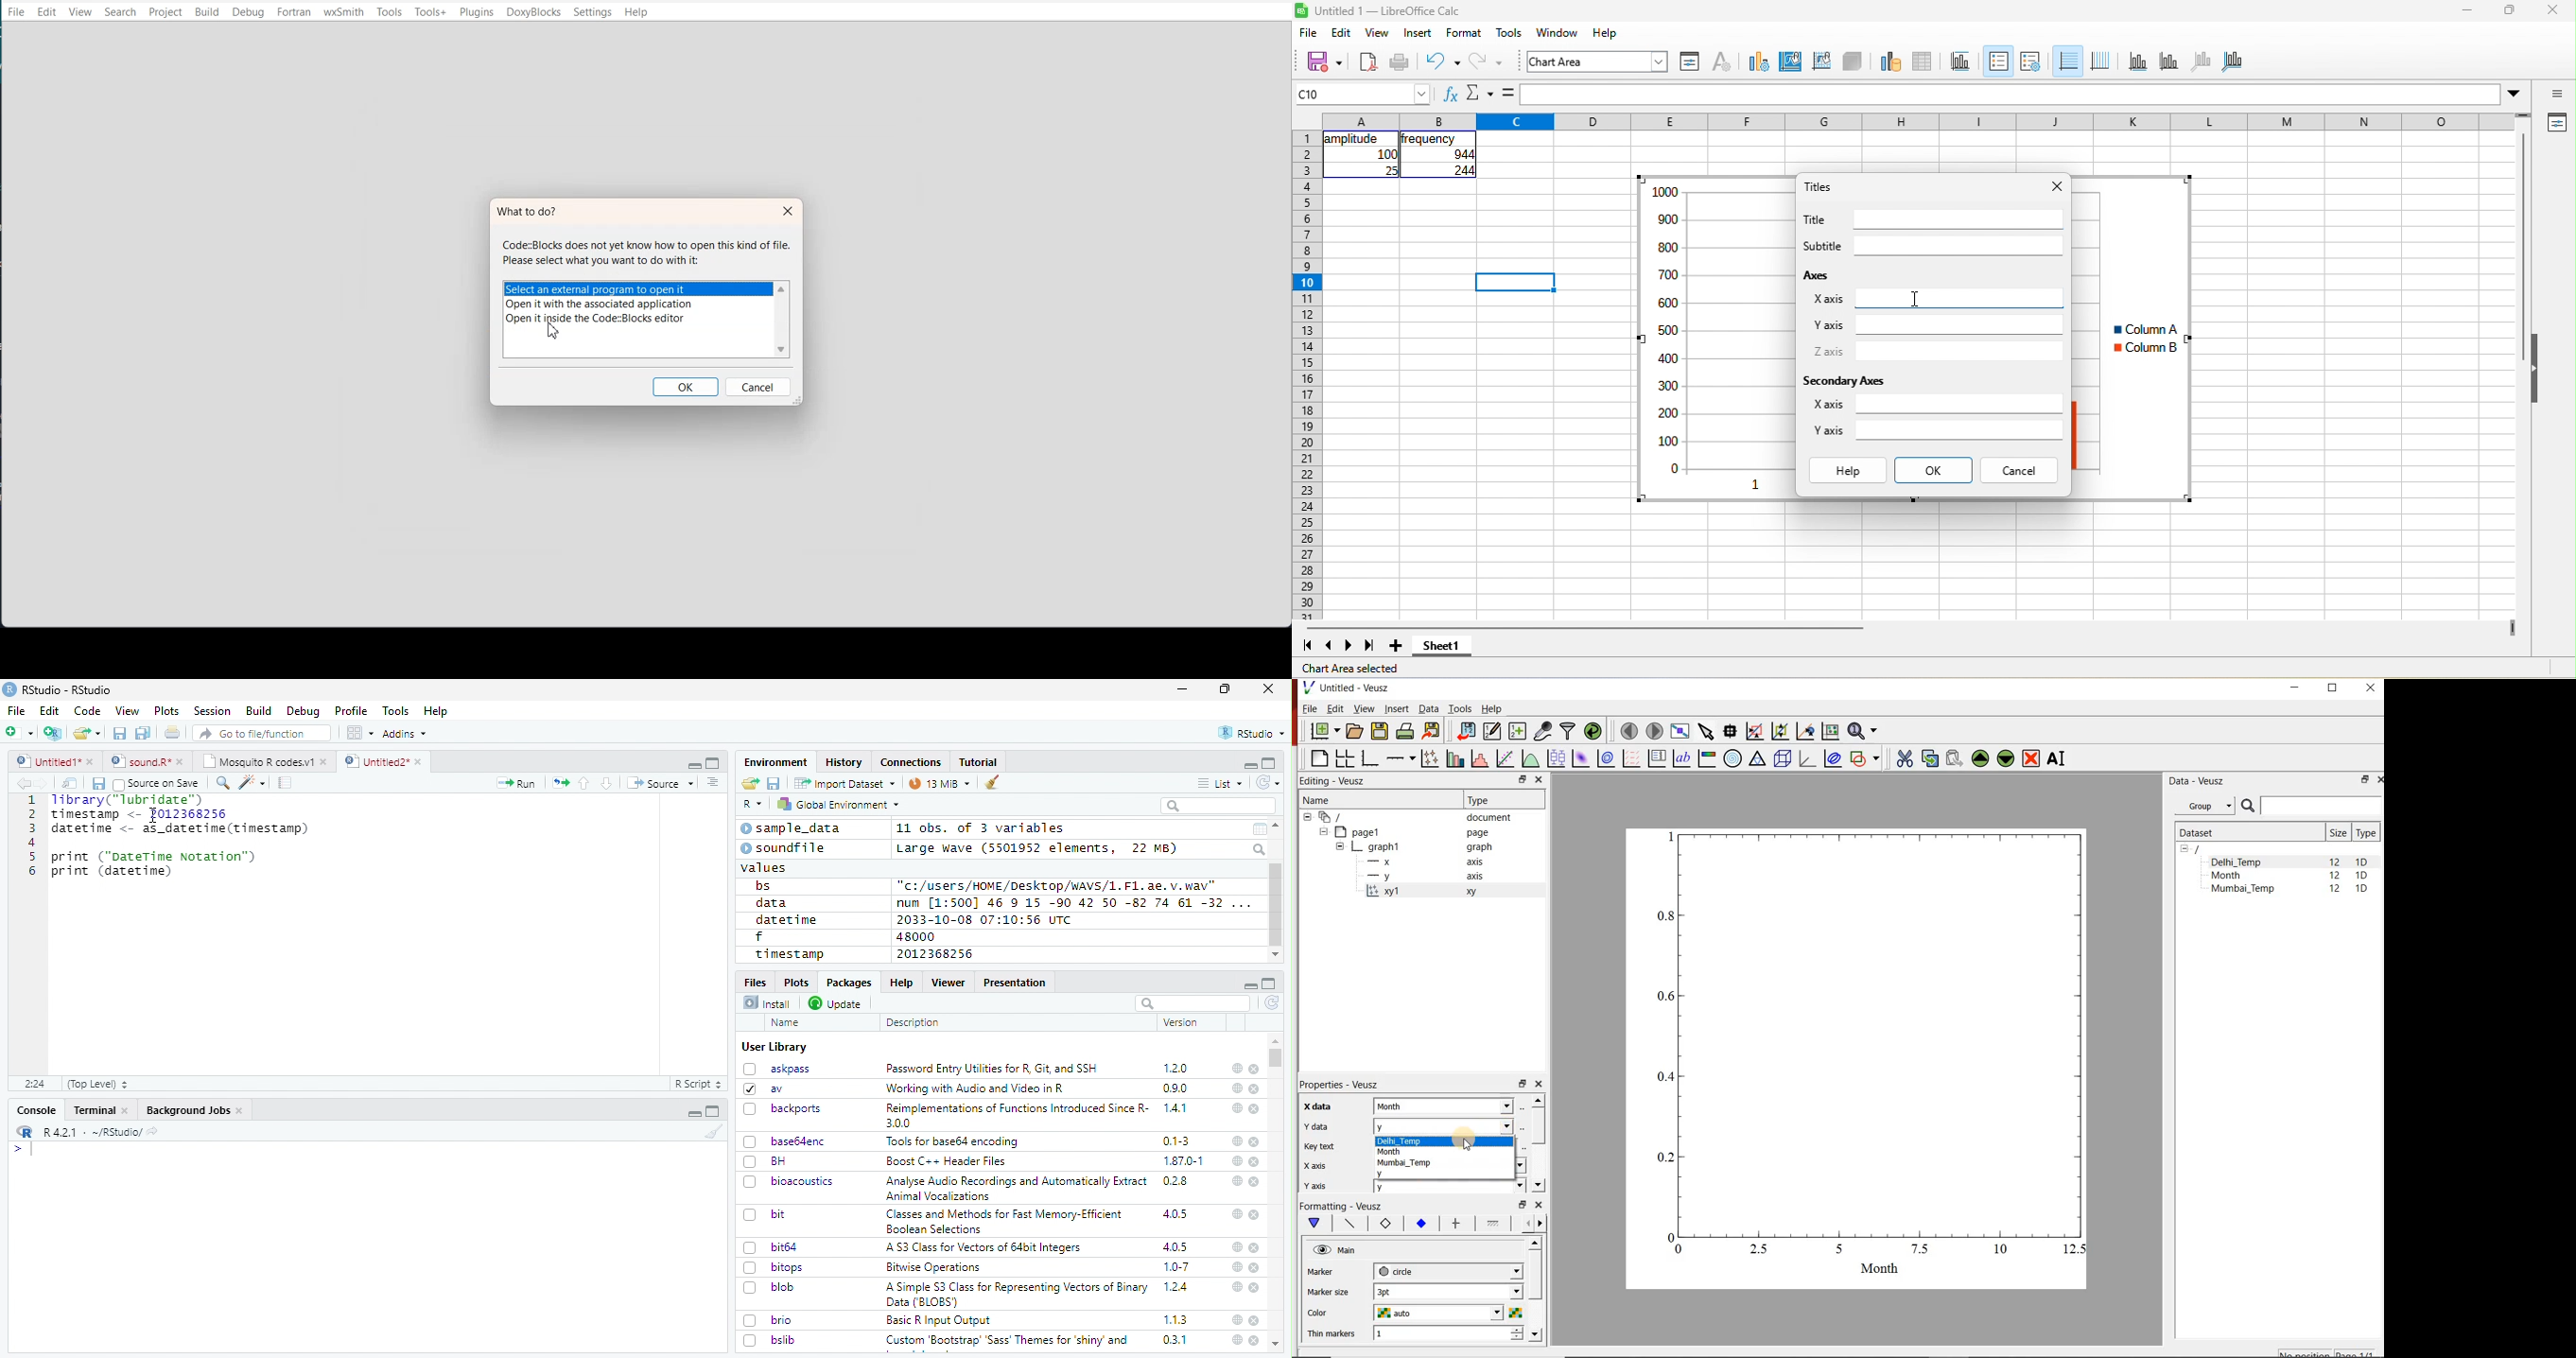 The height and width of the screenshot is (1372, 2576). Describe the element at coordinates (1179, 1140) in the screenshot. I see `0.1-3` at that location.